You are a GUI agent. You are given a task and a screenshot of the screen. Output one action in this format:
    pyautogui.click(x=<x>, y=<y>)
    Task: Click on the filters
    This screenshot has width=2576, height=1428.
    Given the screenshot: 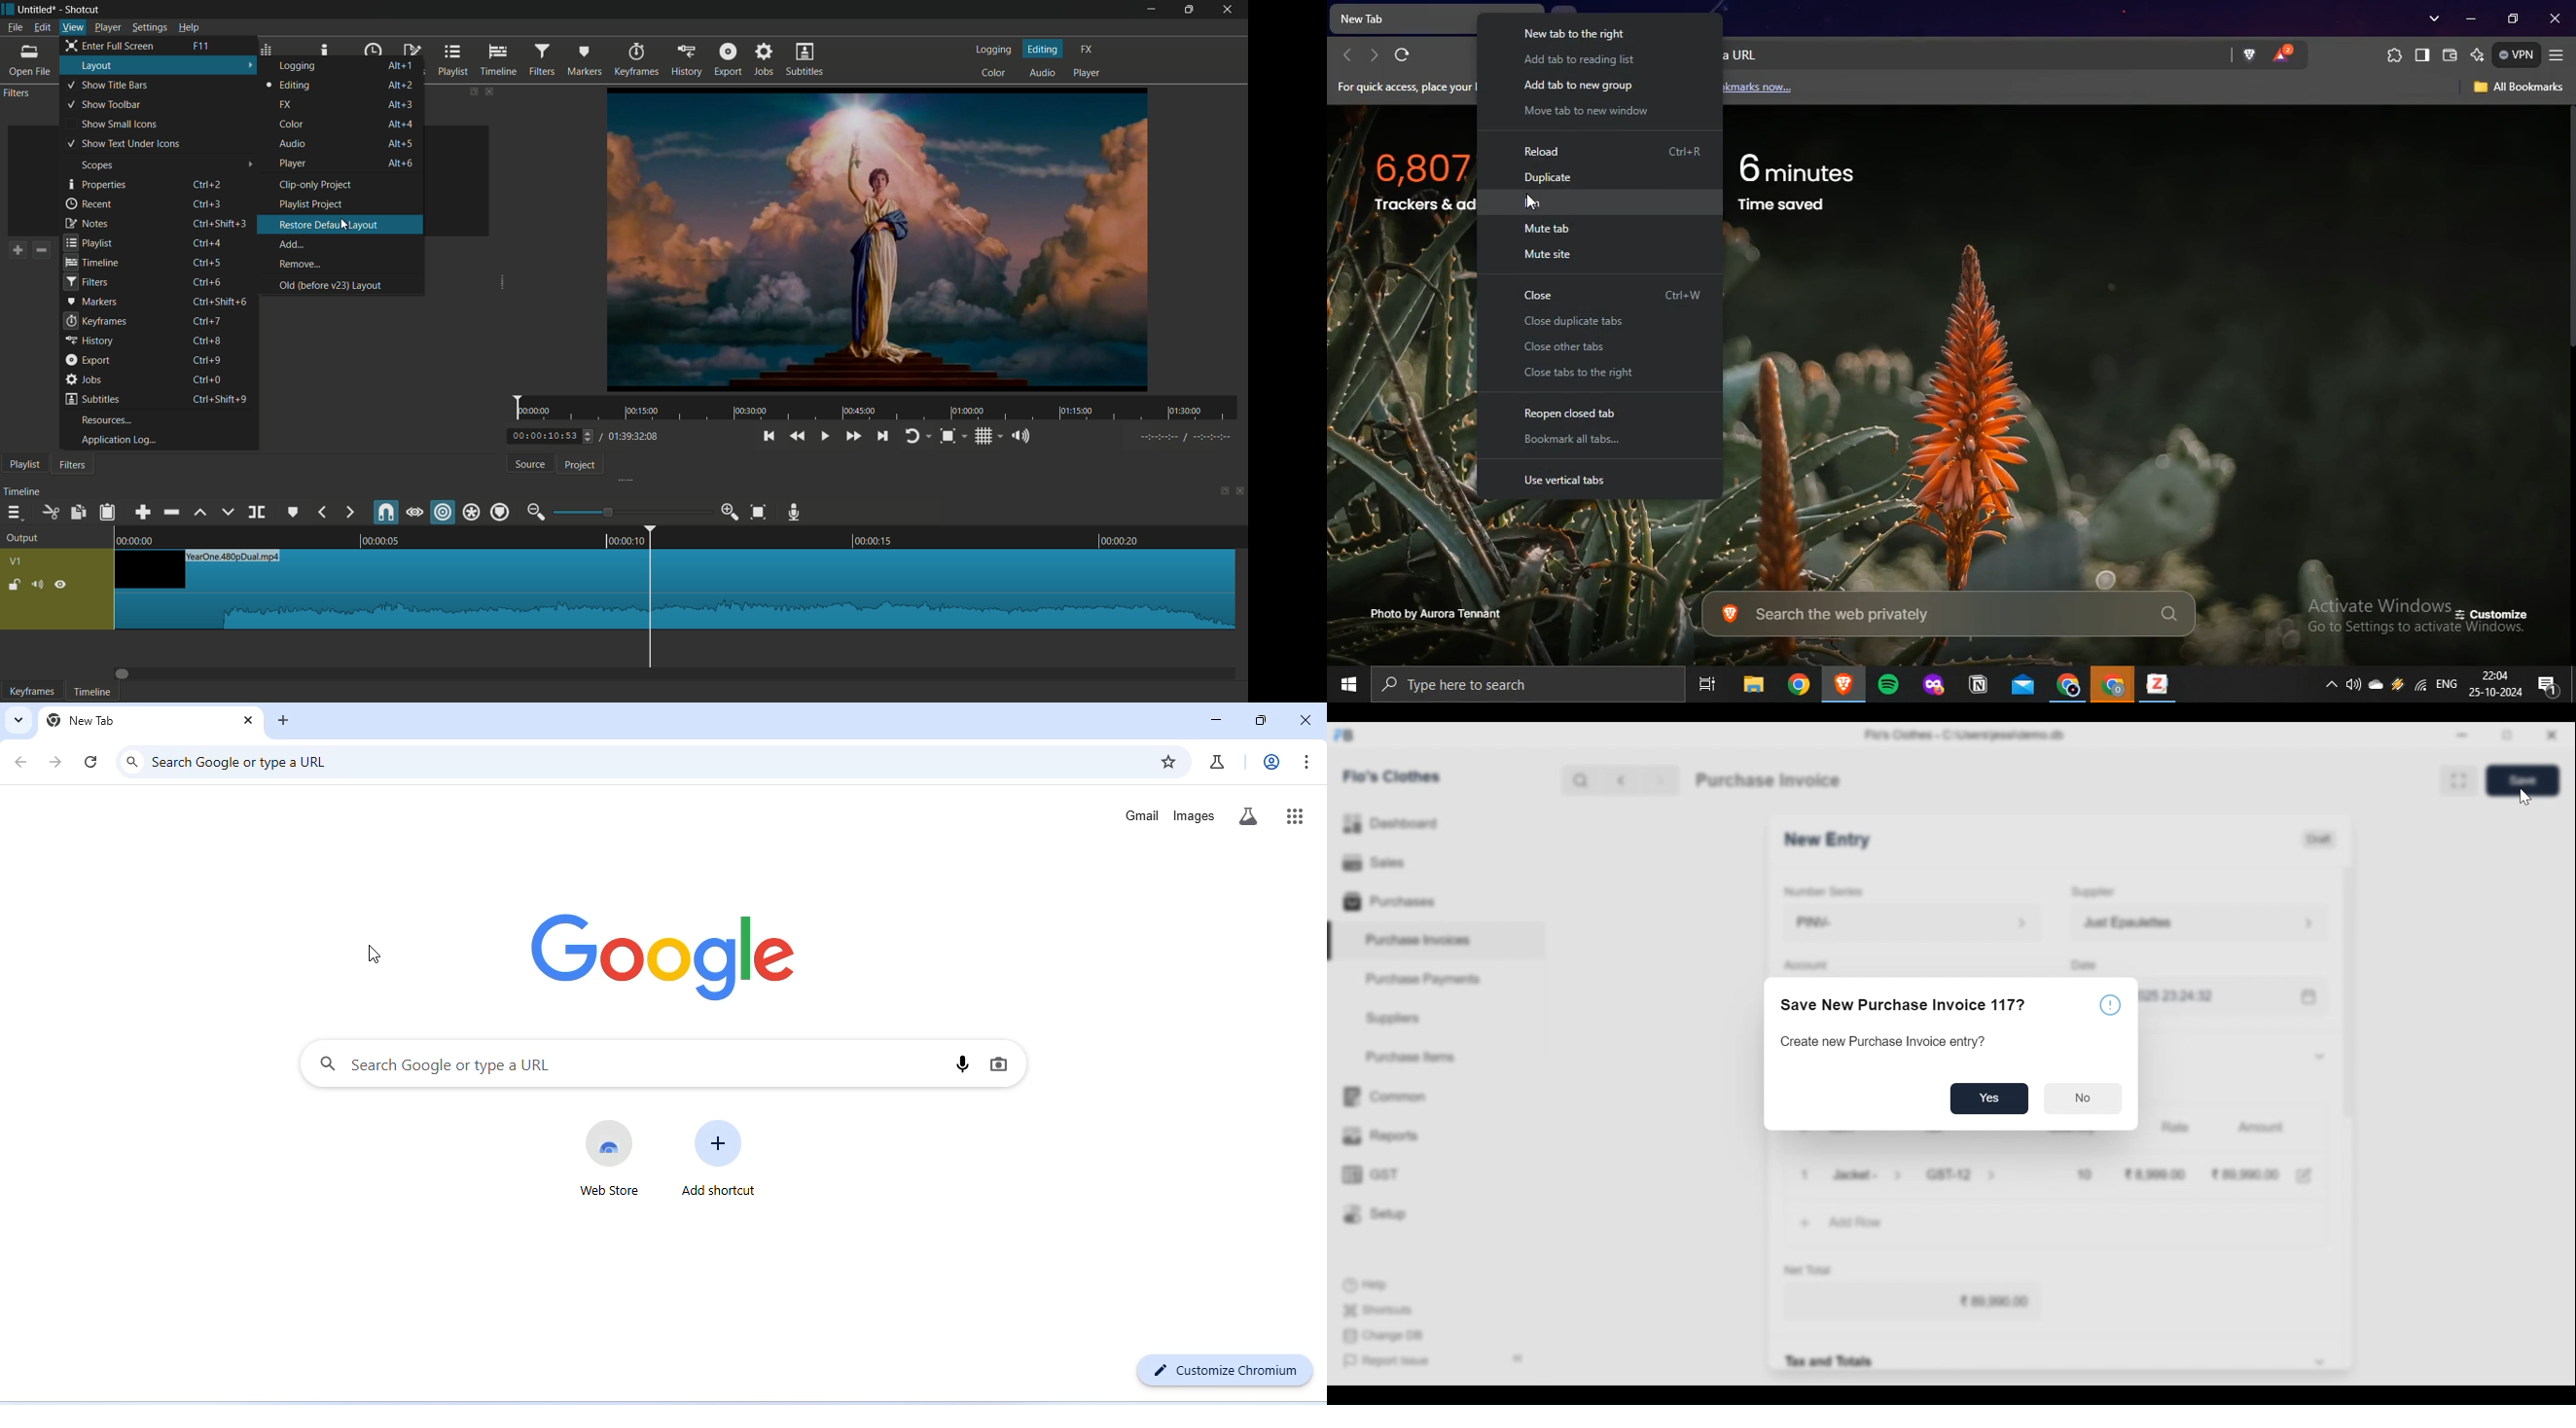 What is the action you would take?
    pyautogui.click(x=544, y=59)
    